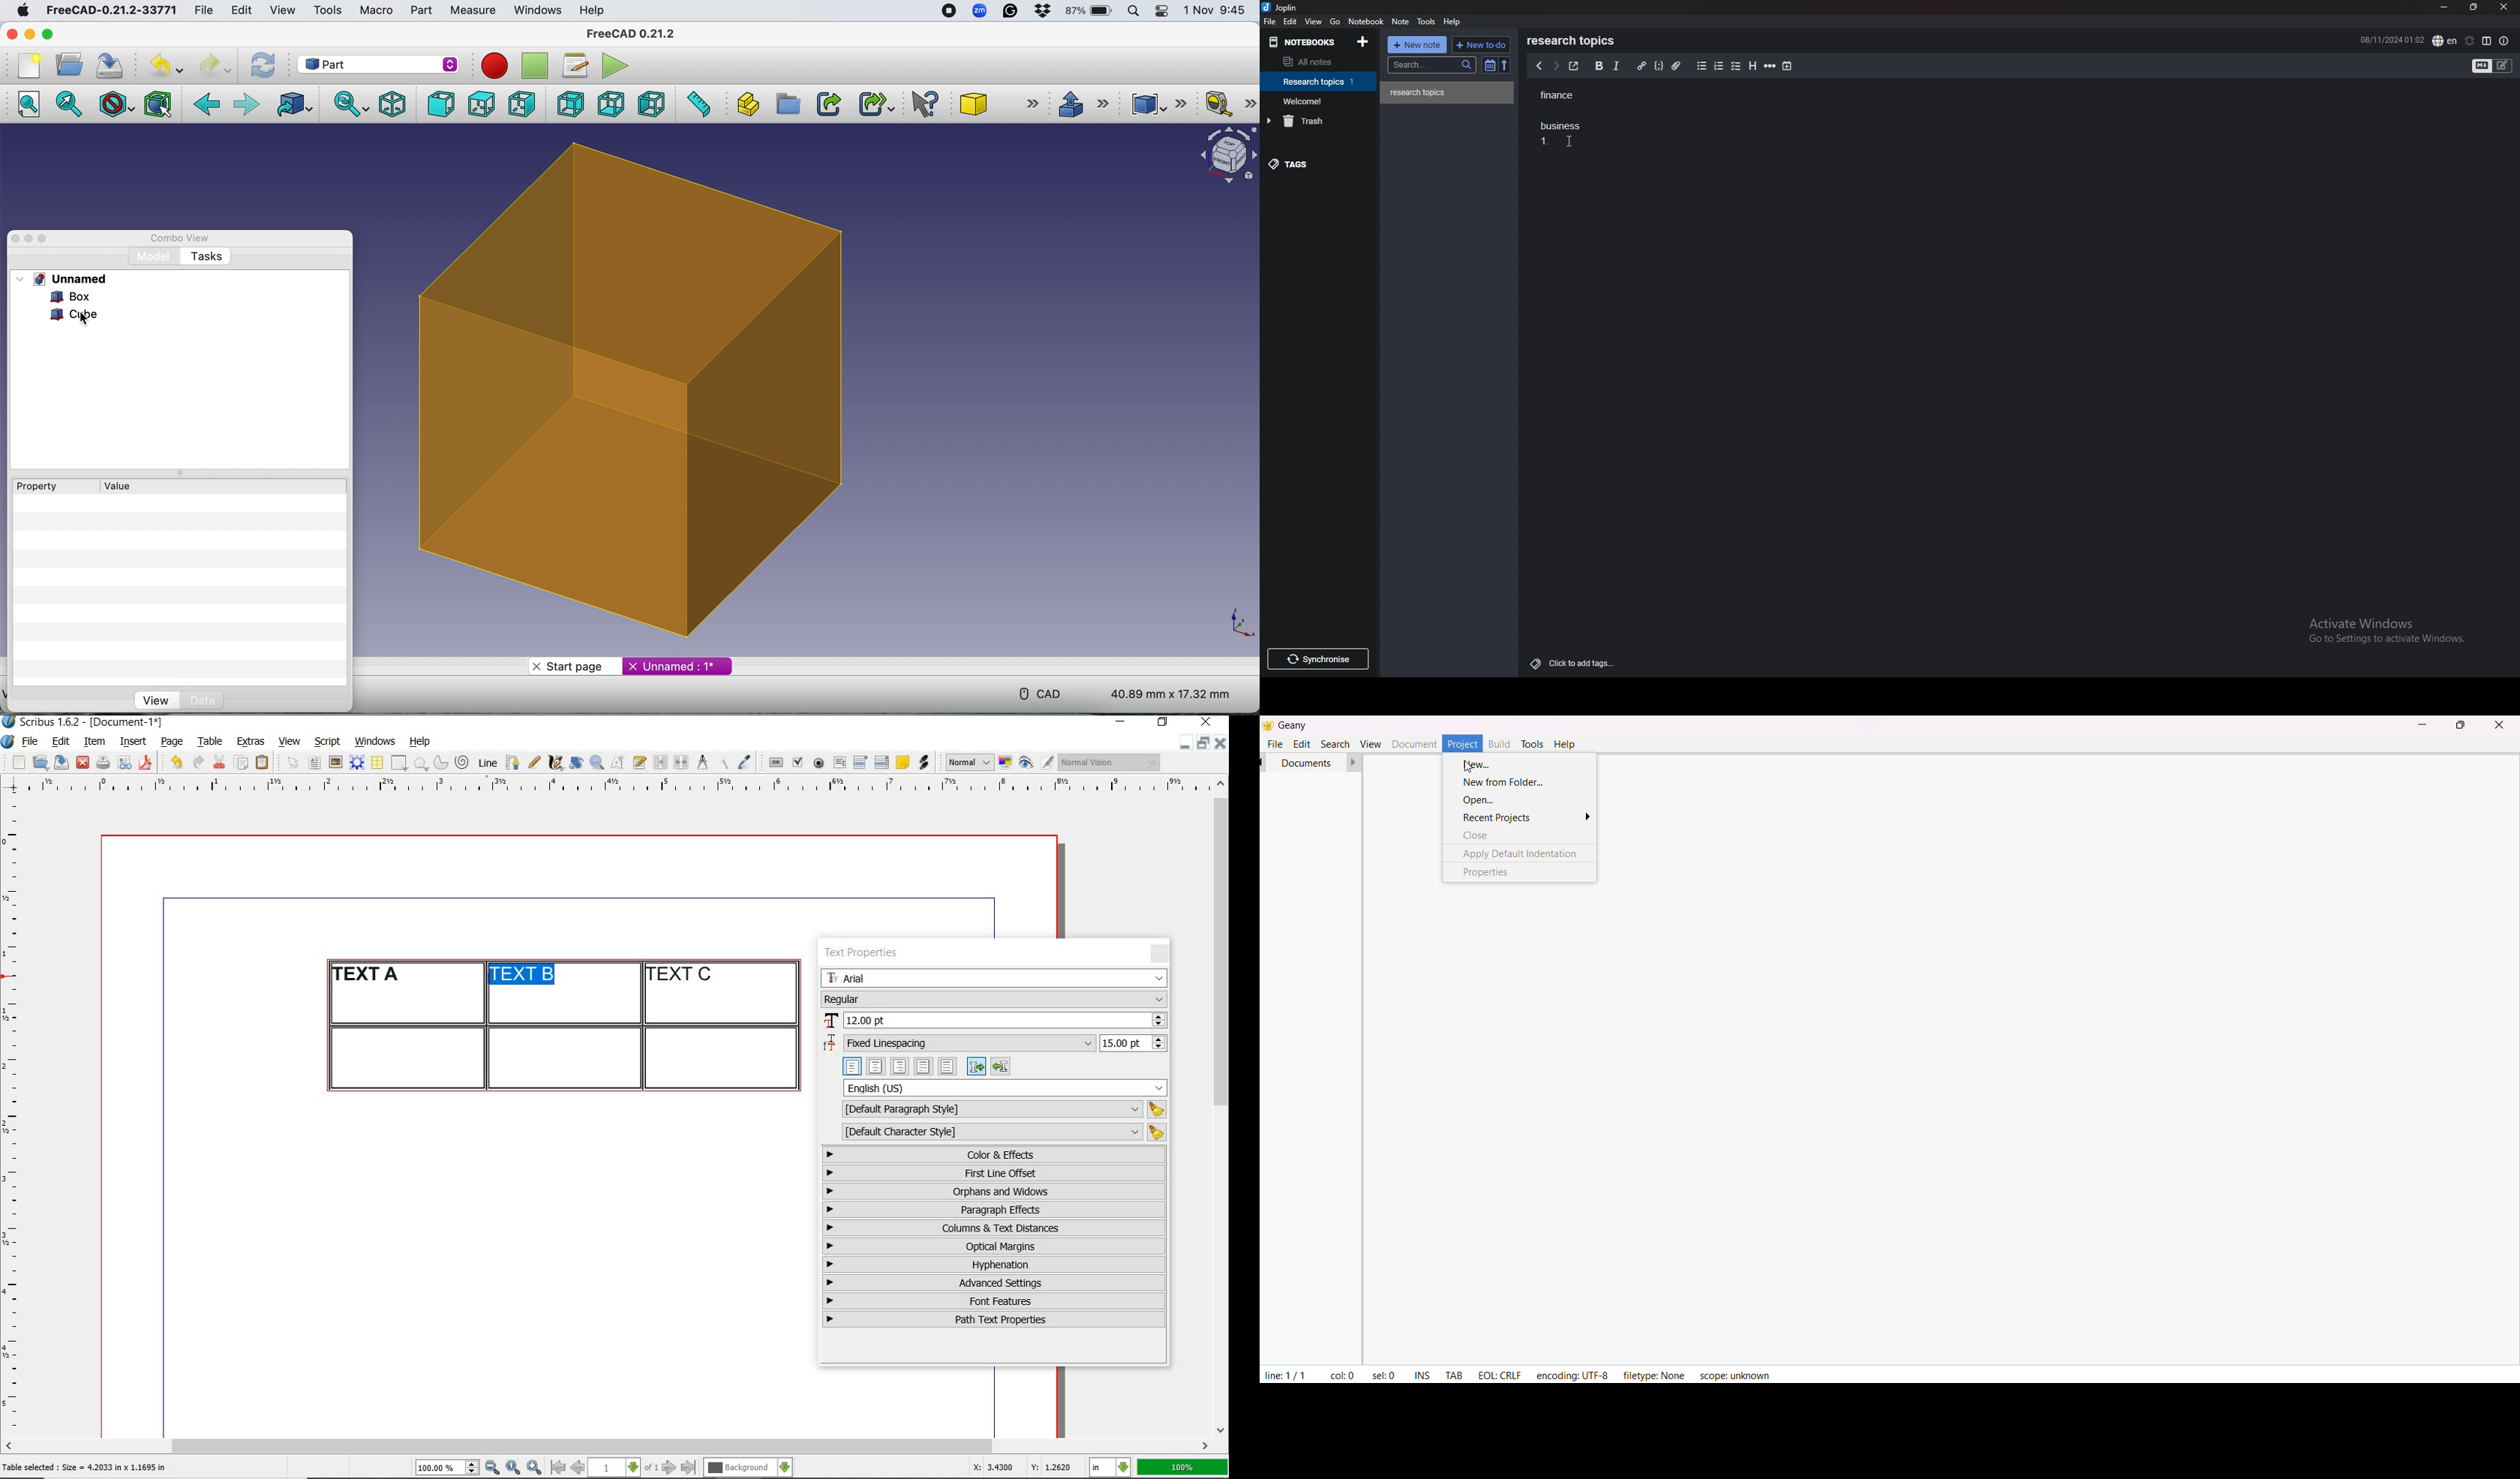  What do you see at coordinates (1481, 44) in the screenshot?
I see `new todo` at bounding box center [1481, 44].